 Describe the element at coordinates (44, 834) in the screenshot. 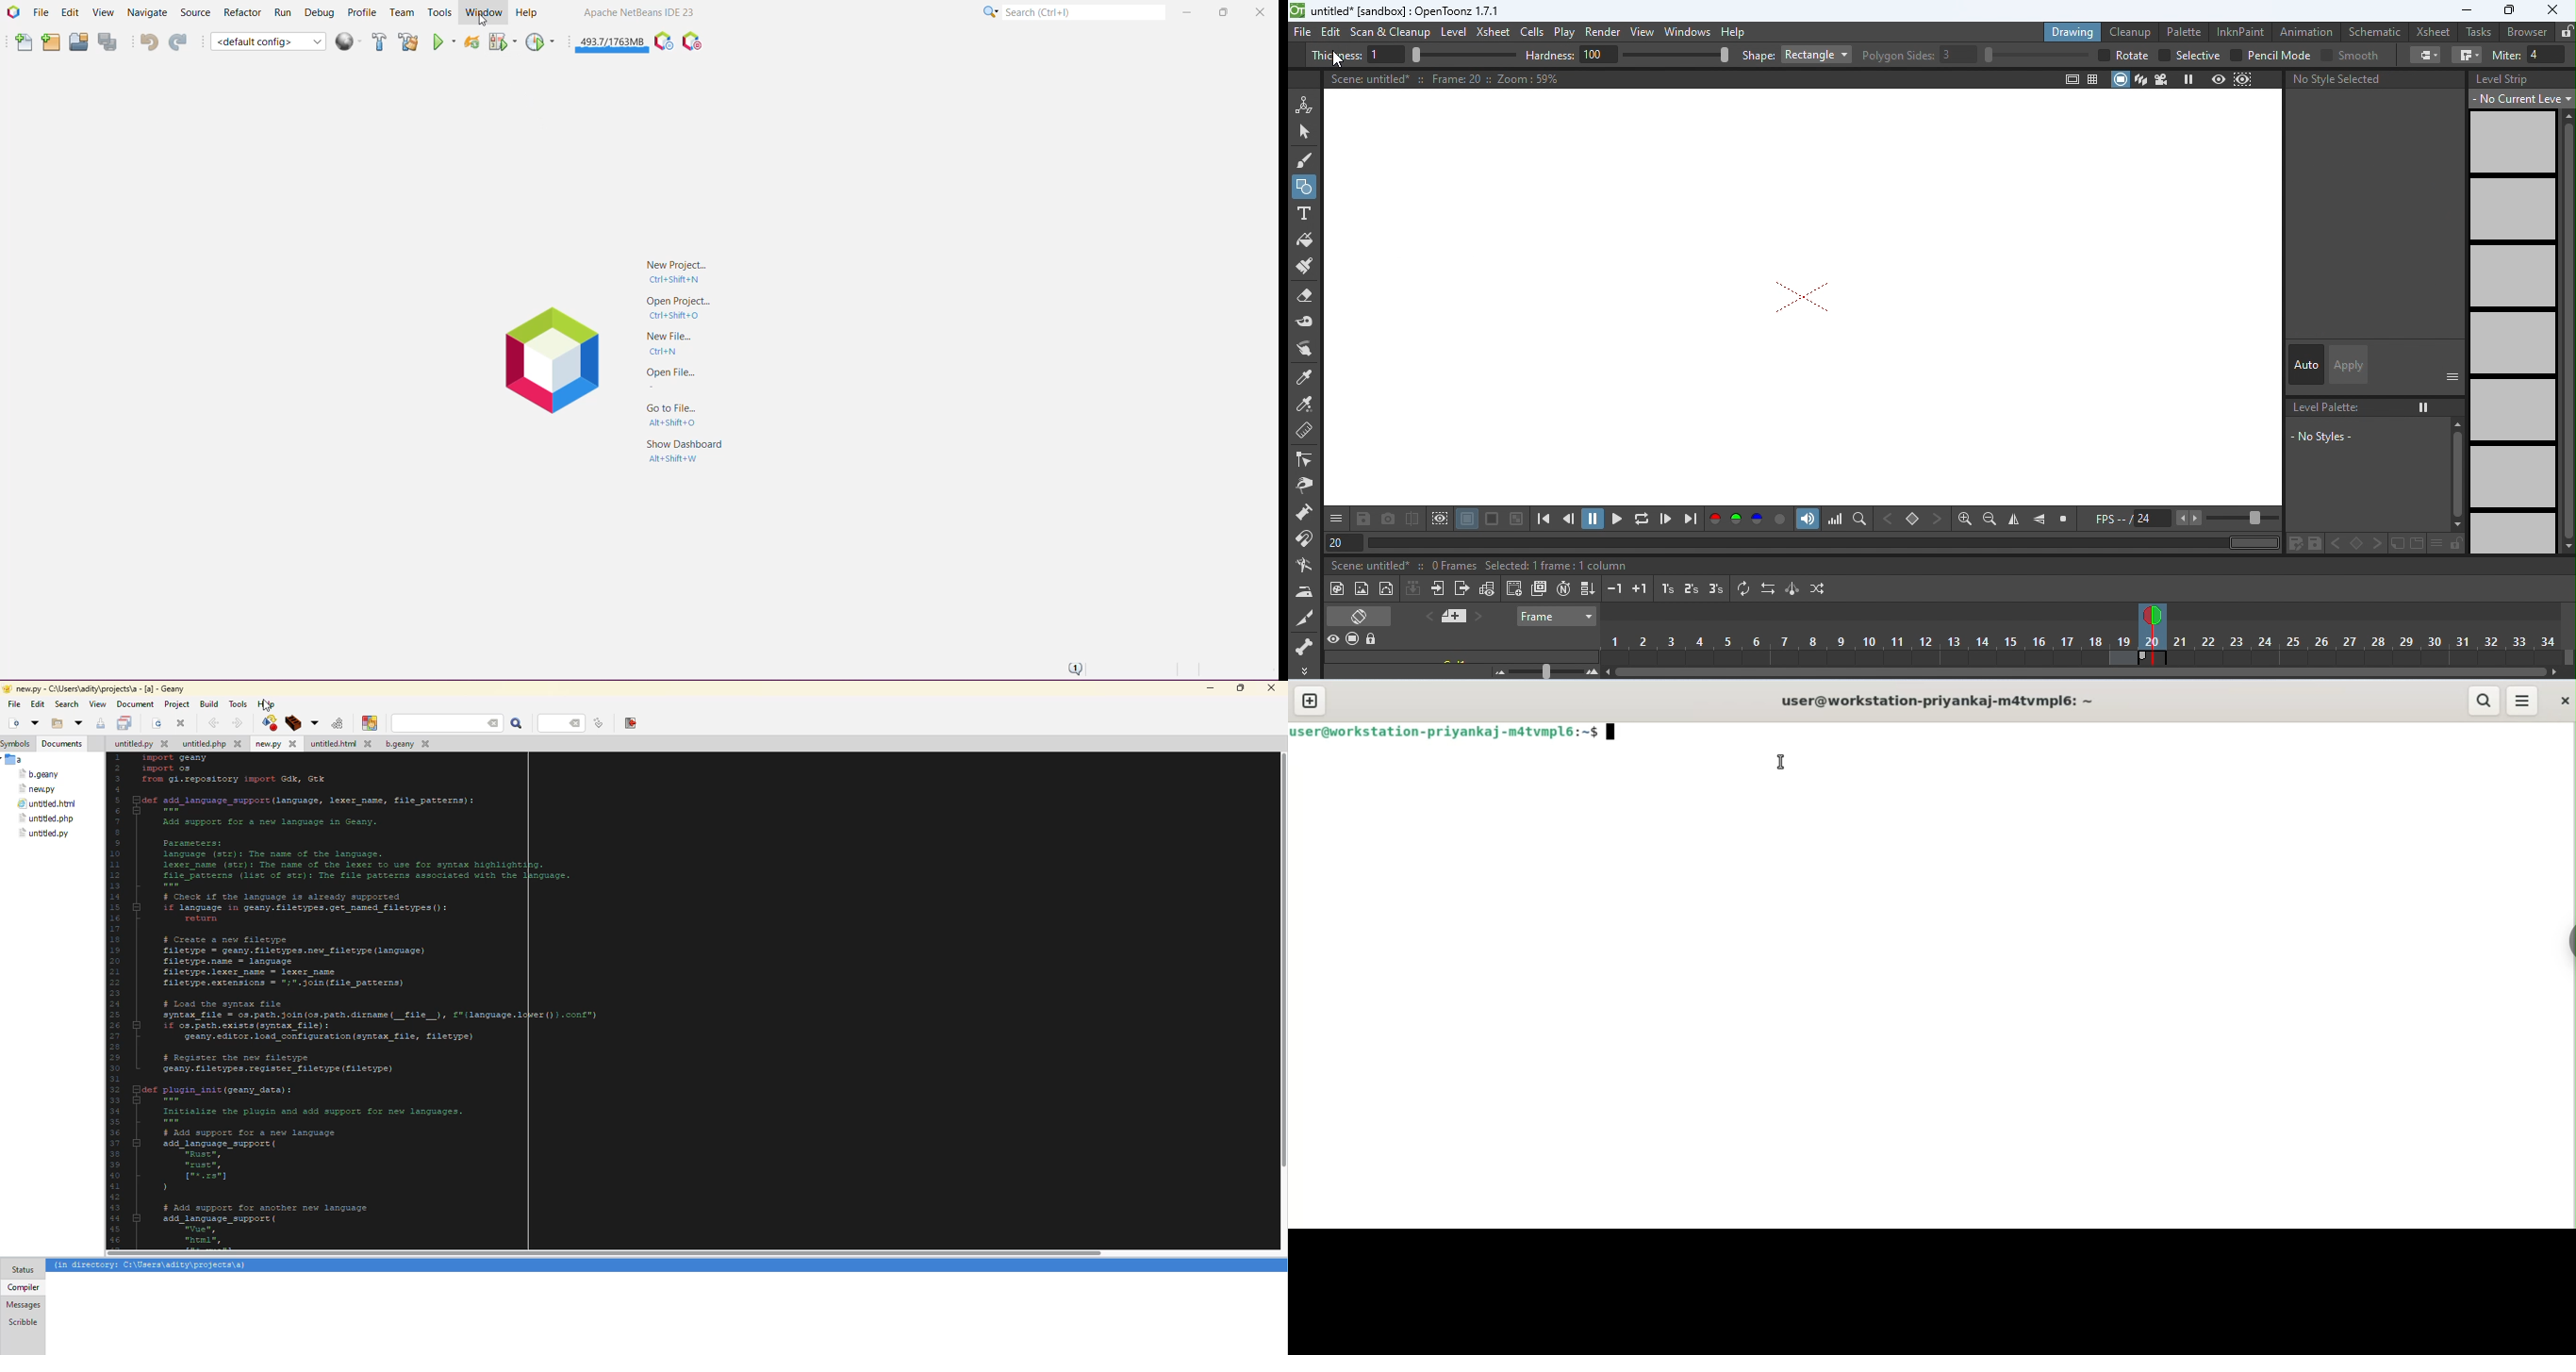

I see `file` at that location.